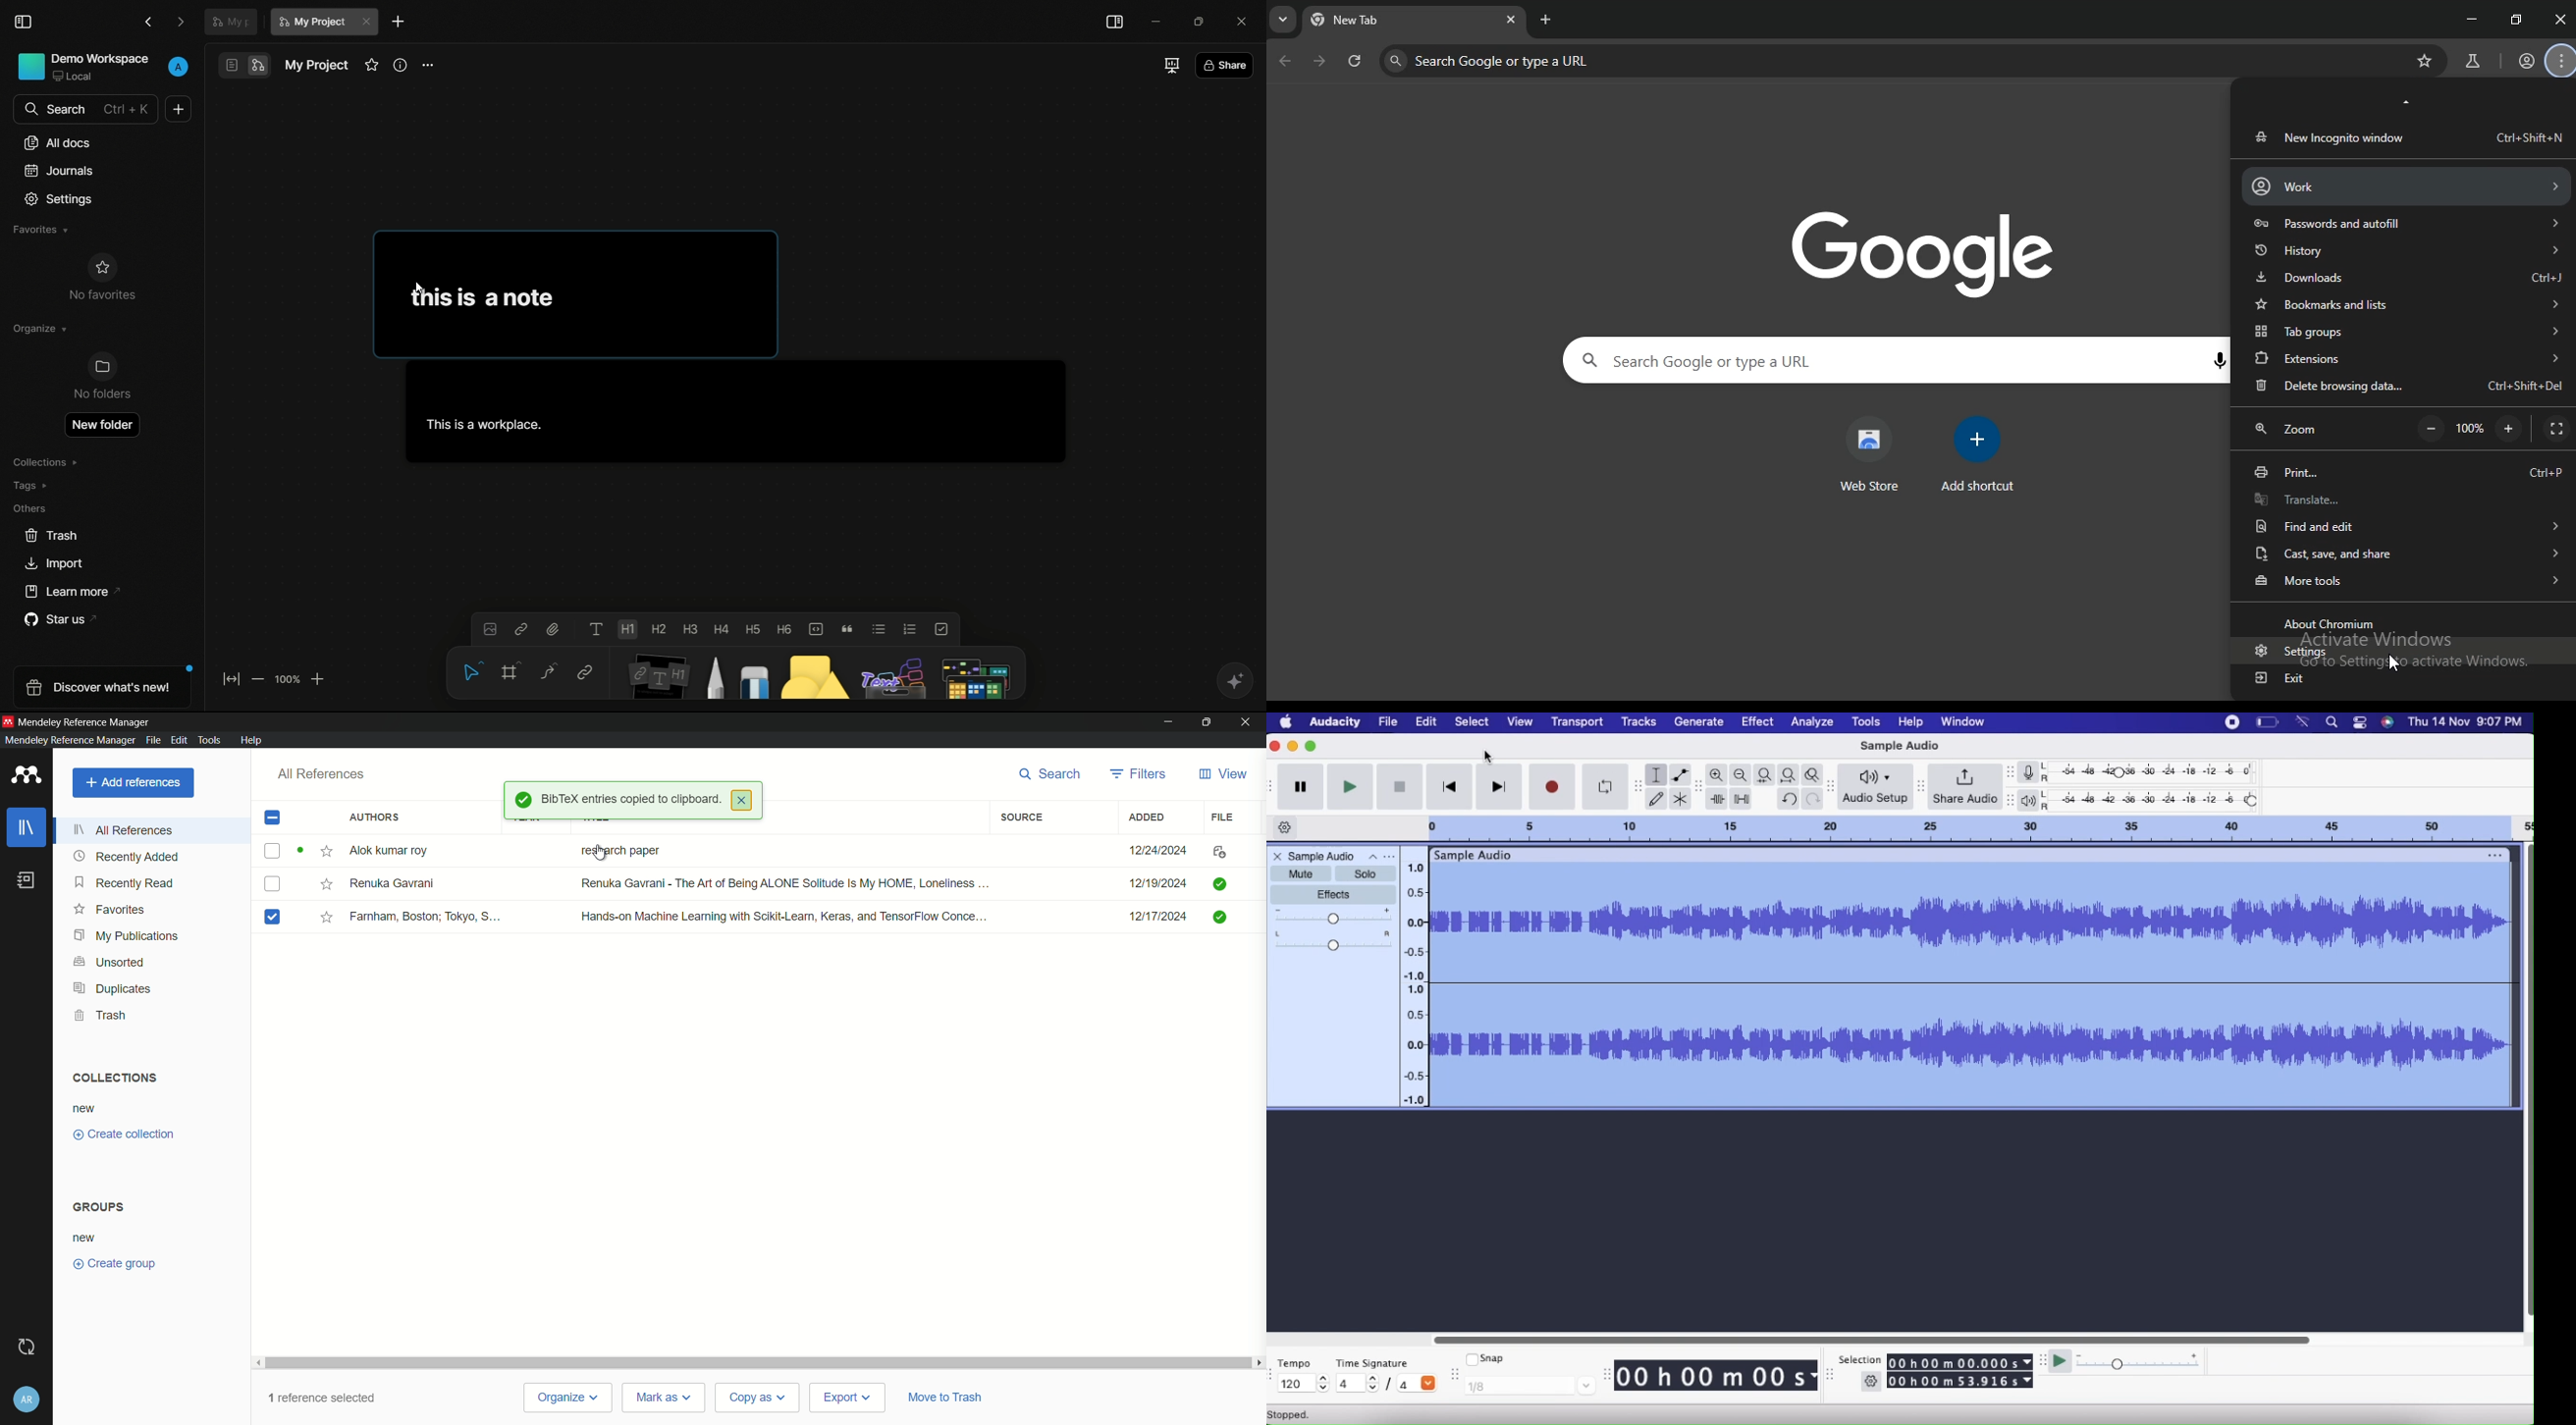 This screenshot has height=1428, width=2576. What do you see at coordinates (1860, 1358) in the screenshot?
I see `Selection` at bounding box center [1860, 1358].